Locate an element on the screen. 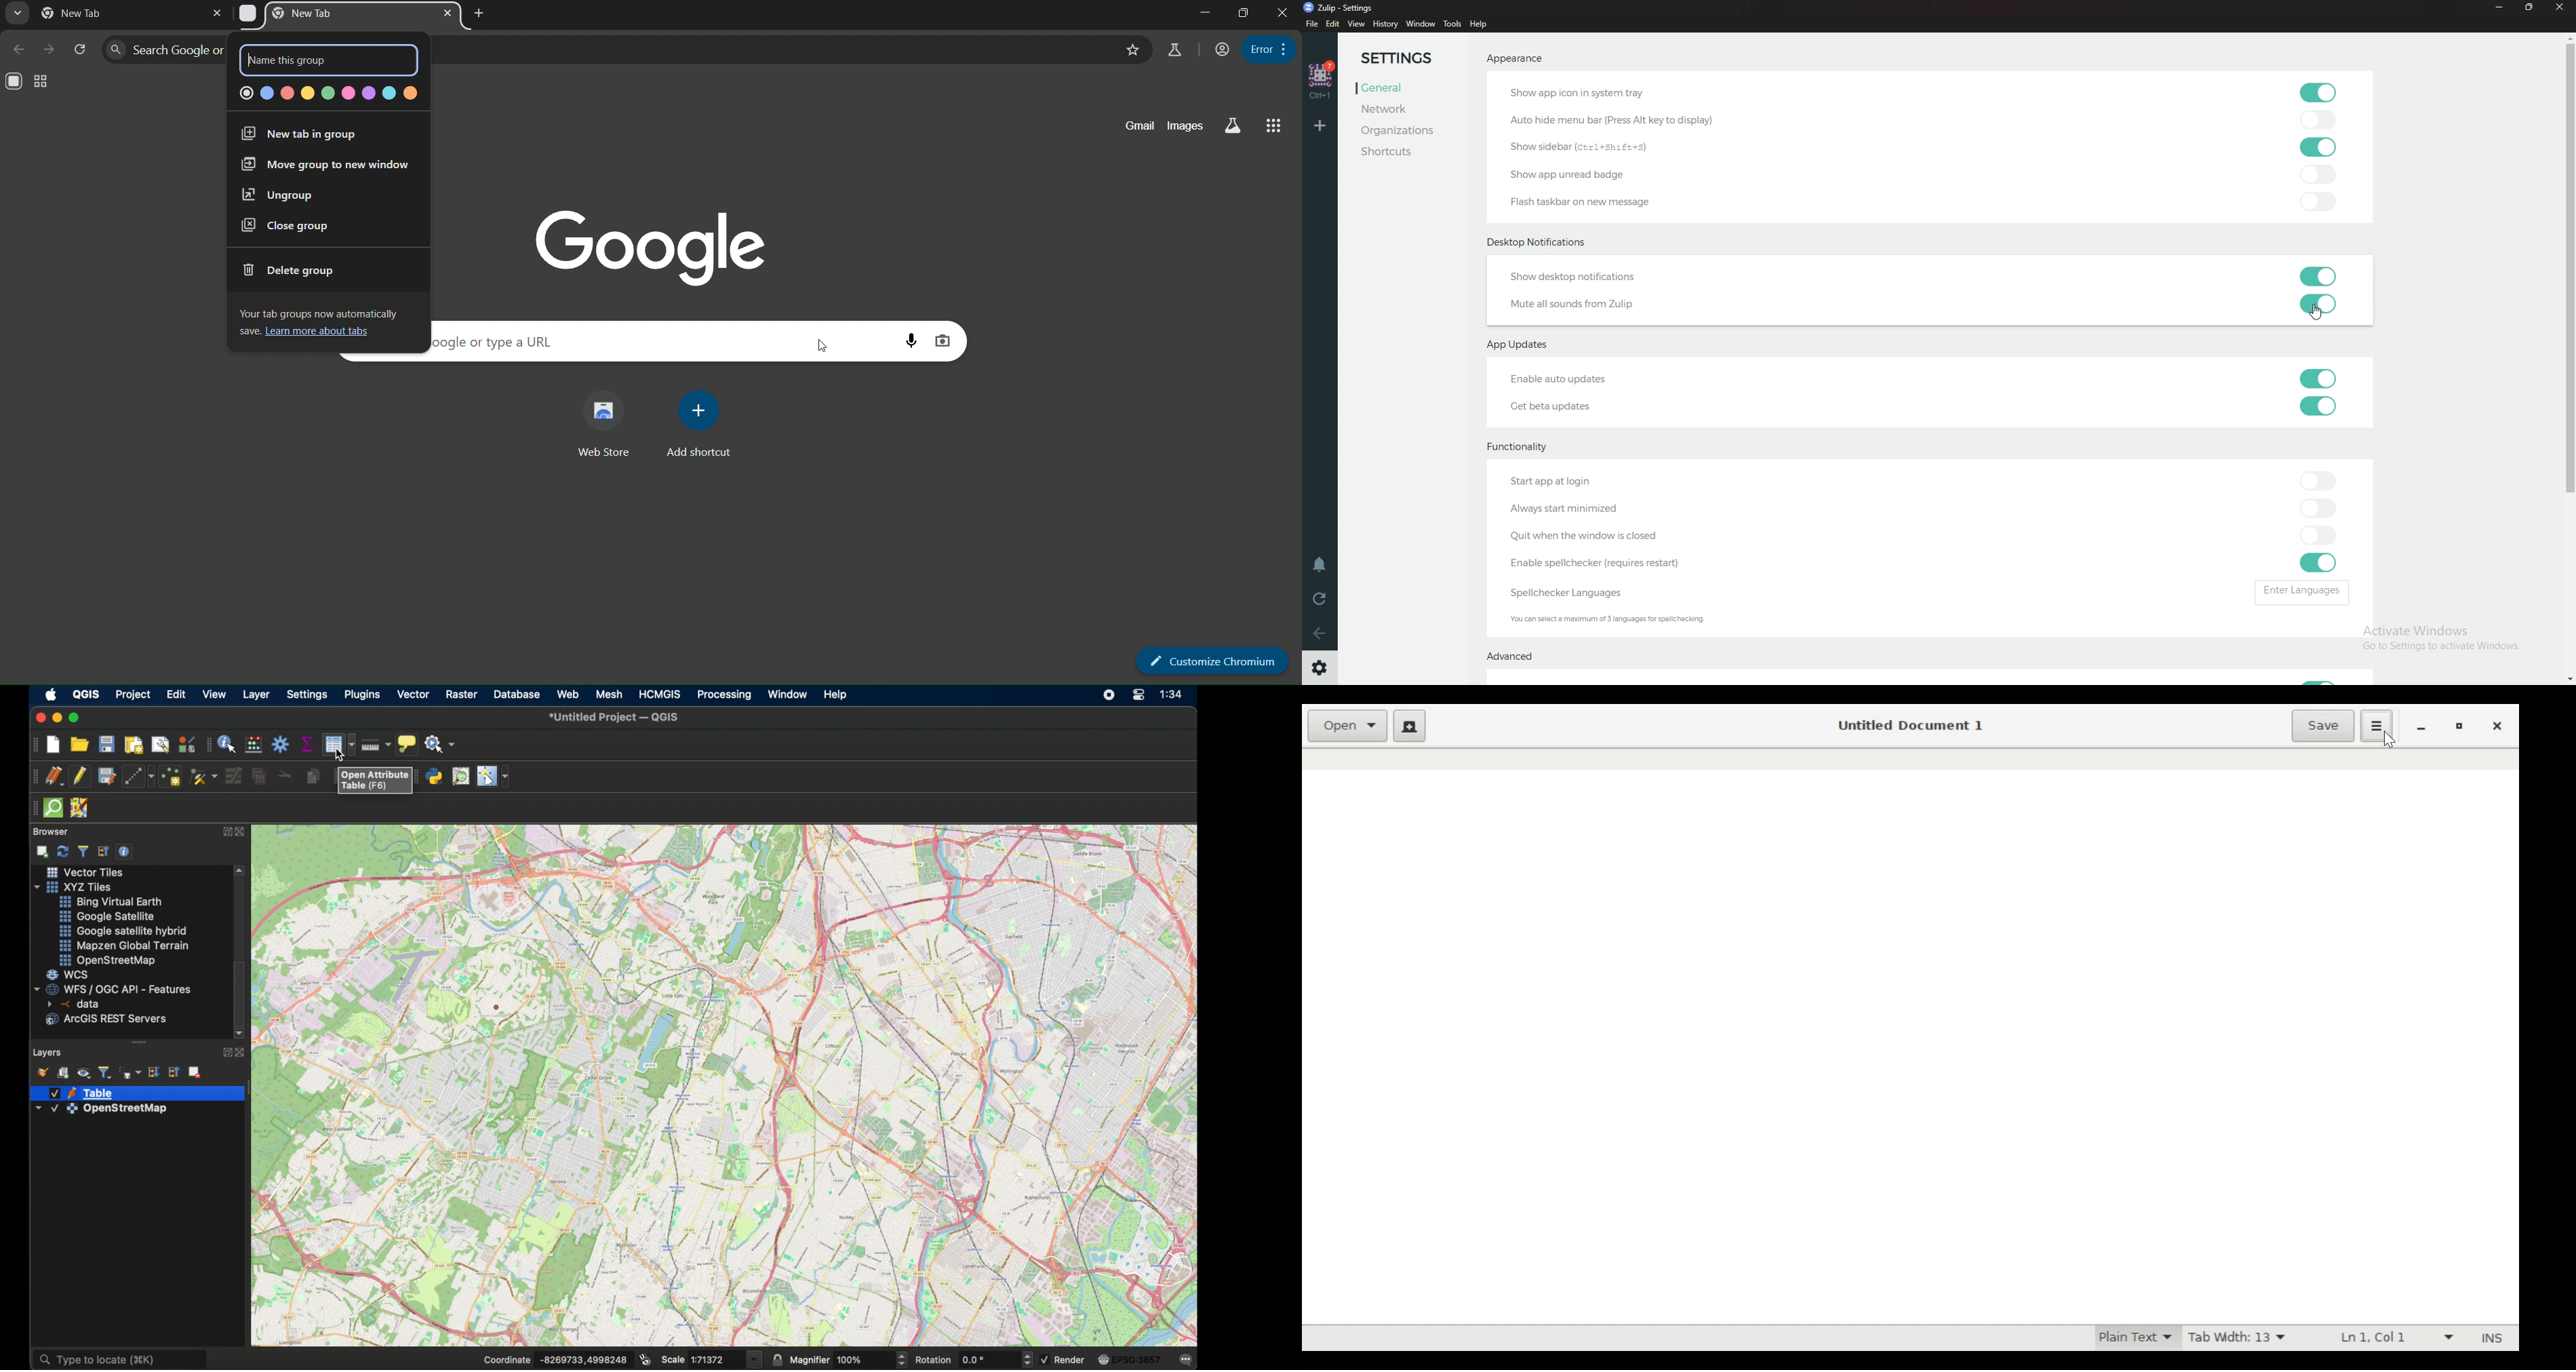 The image size is (2576, 1372). copy features is located at coordinates (311, 776).